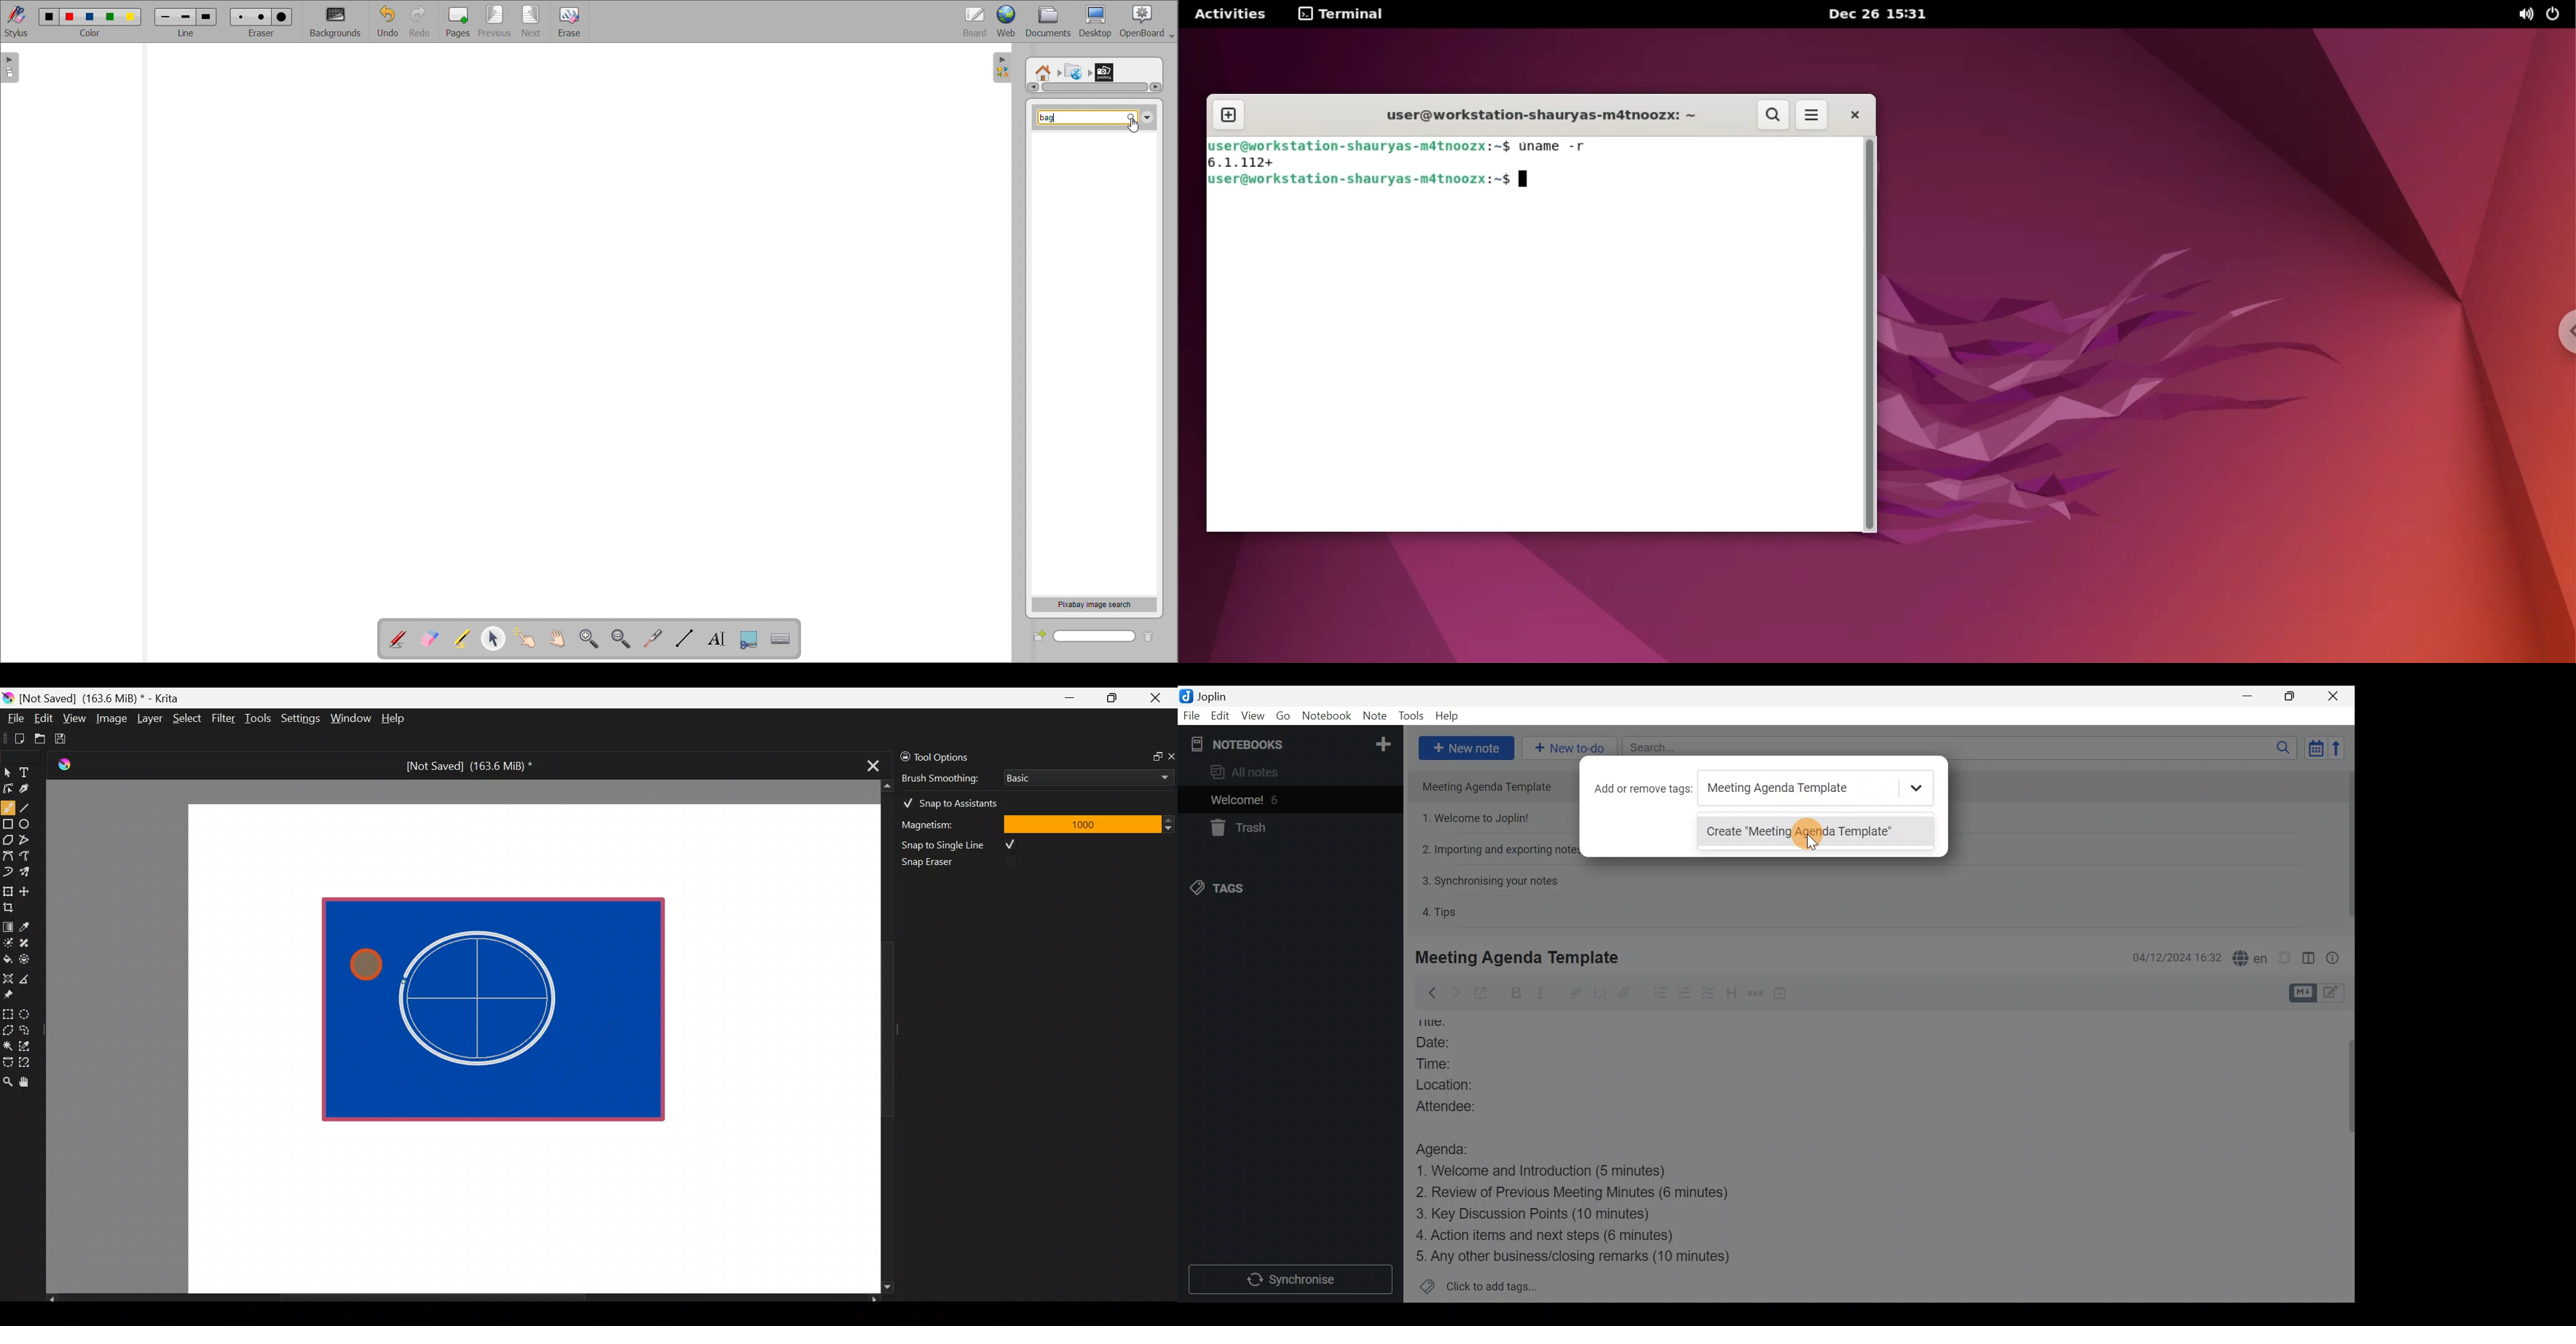 The height and width of the screenshot is (1344, 2576). I want to click on Maximise, so click(2291, 697).